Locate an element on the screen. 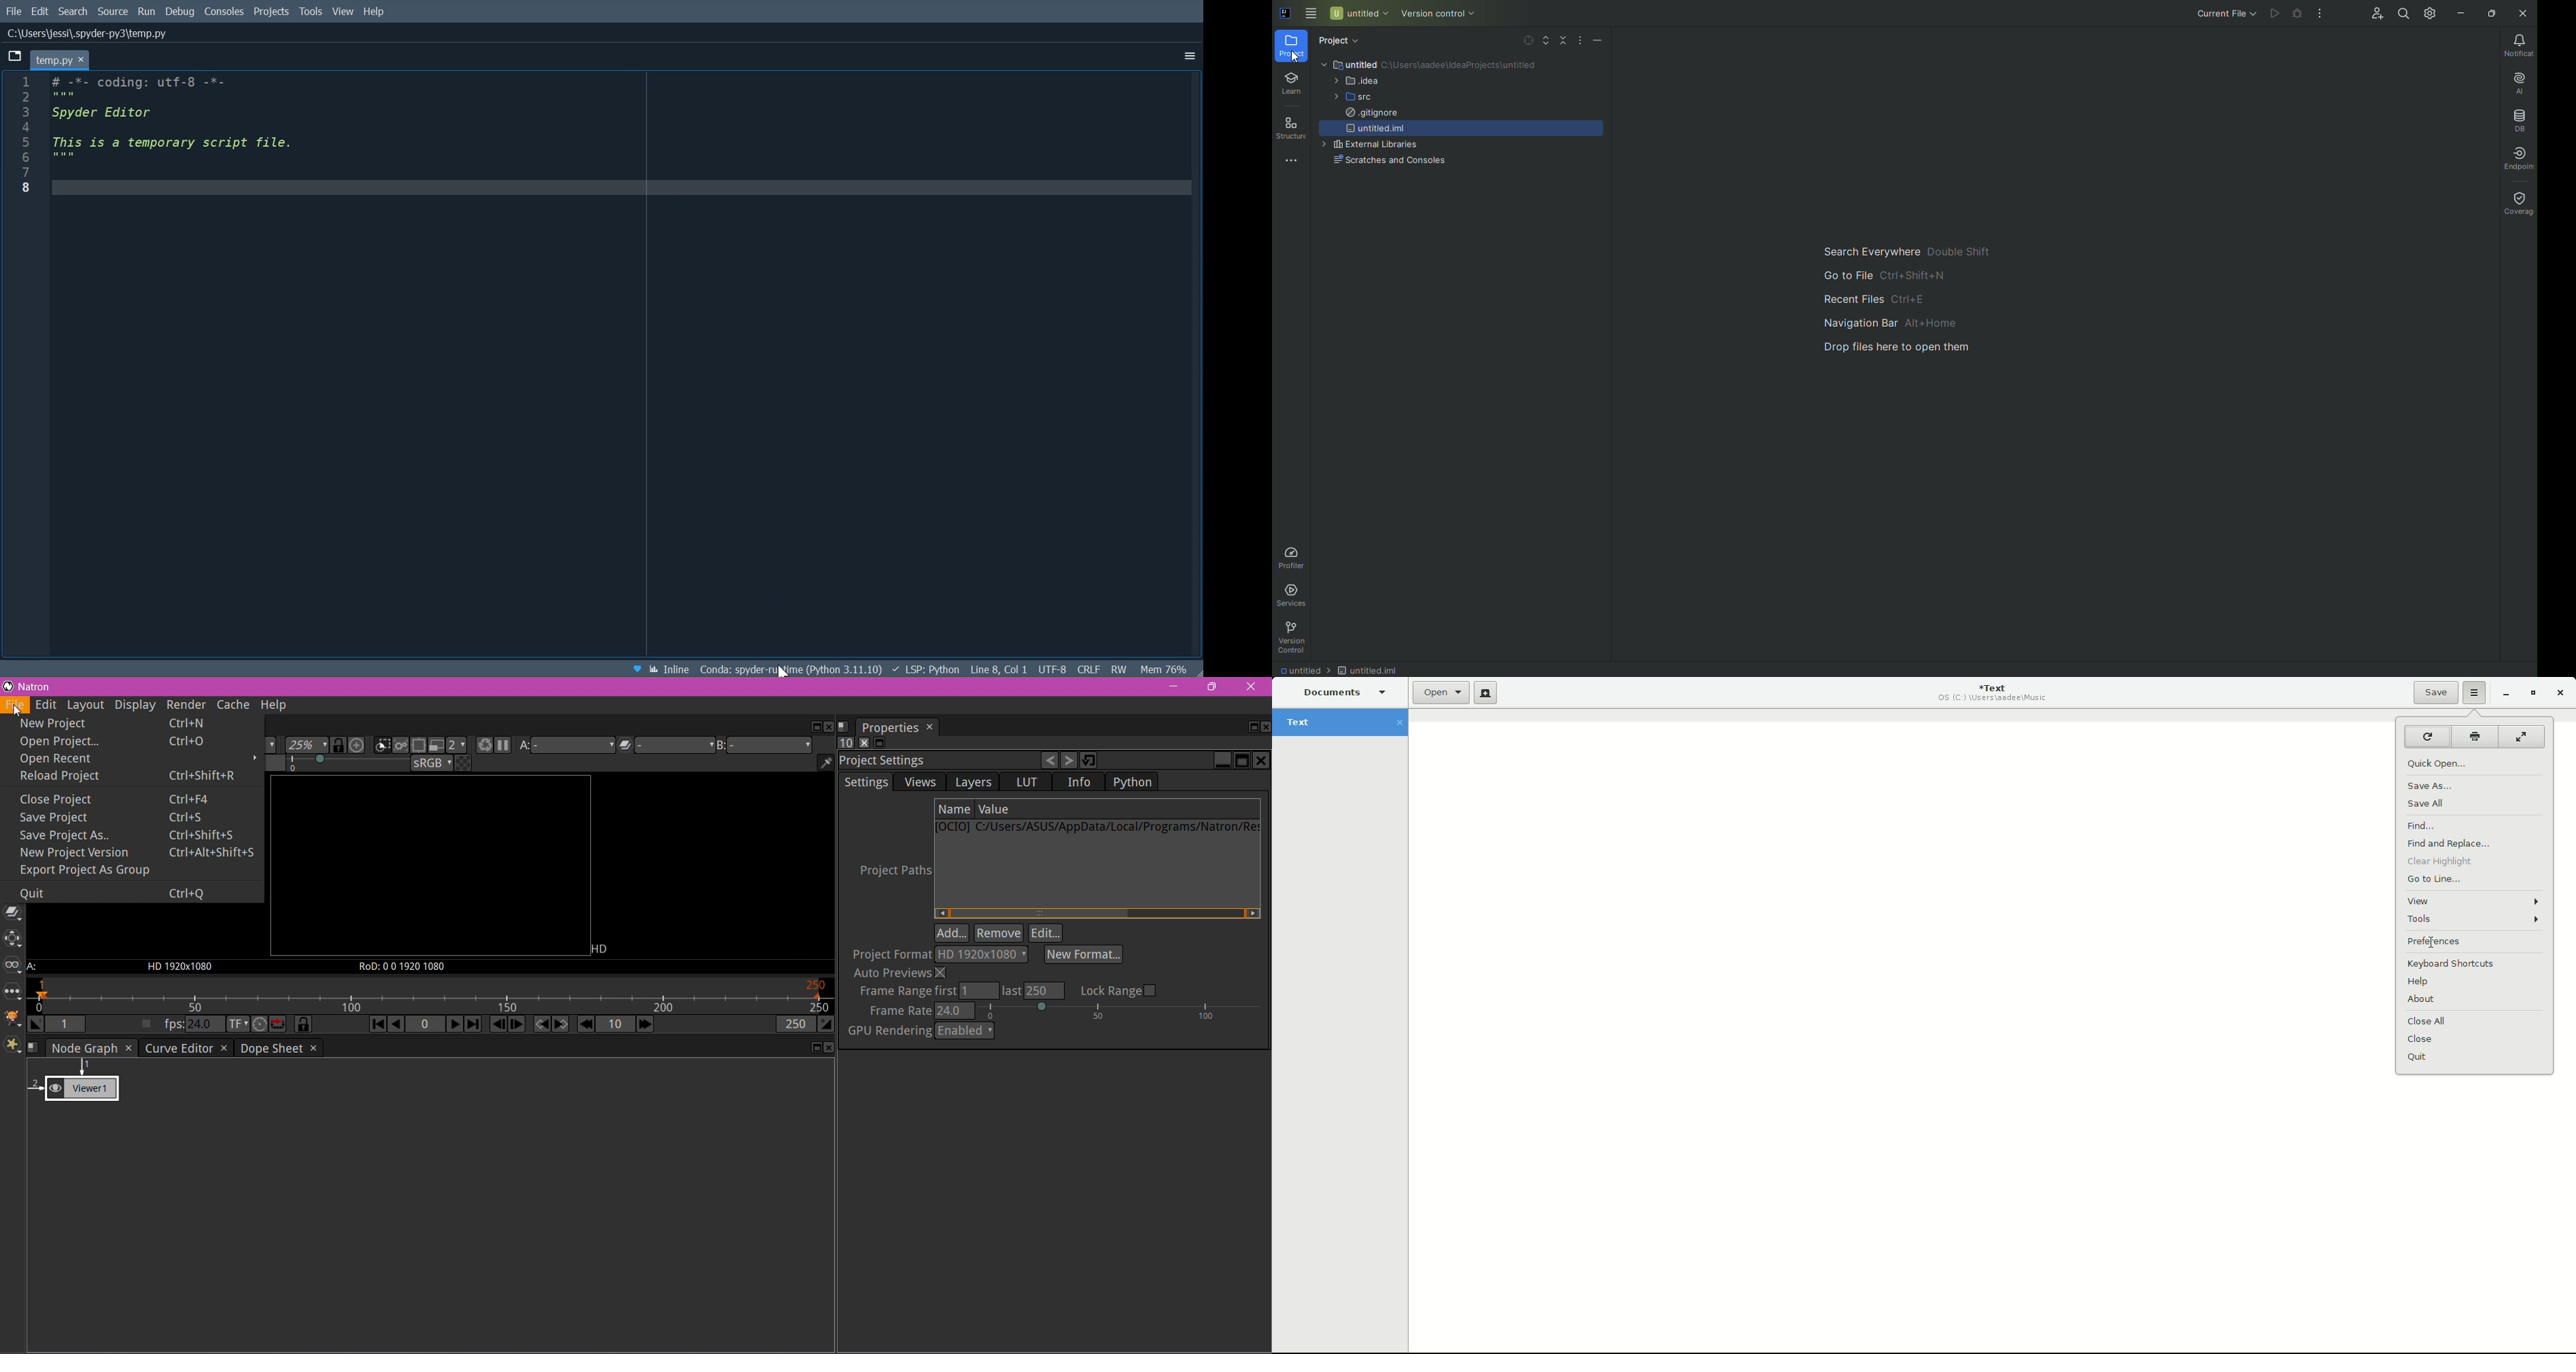  AI Assistant is located at coordinates (2518, 81).